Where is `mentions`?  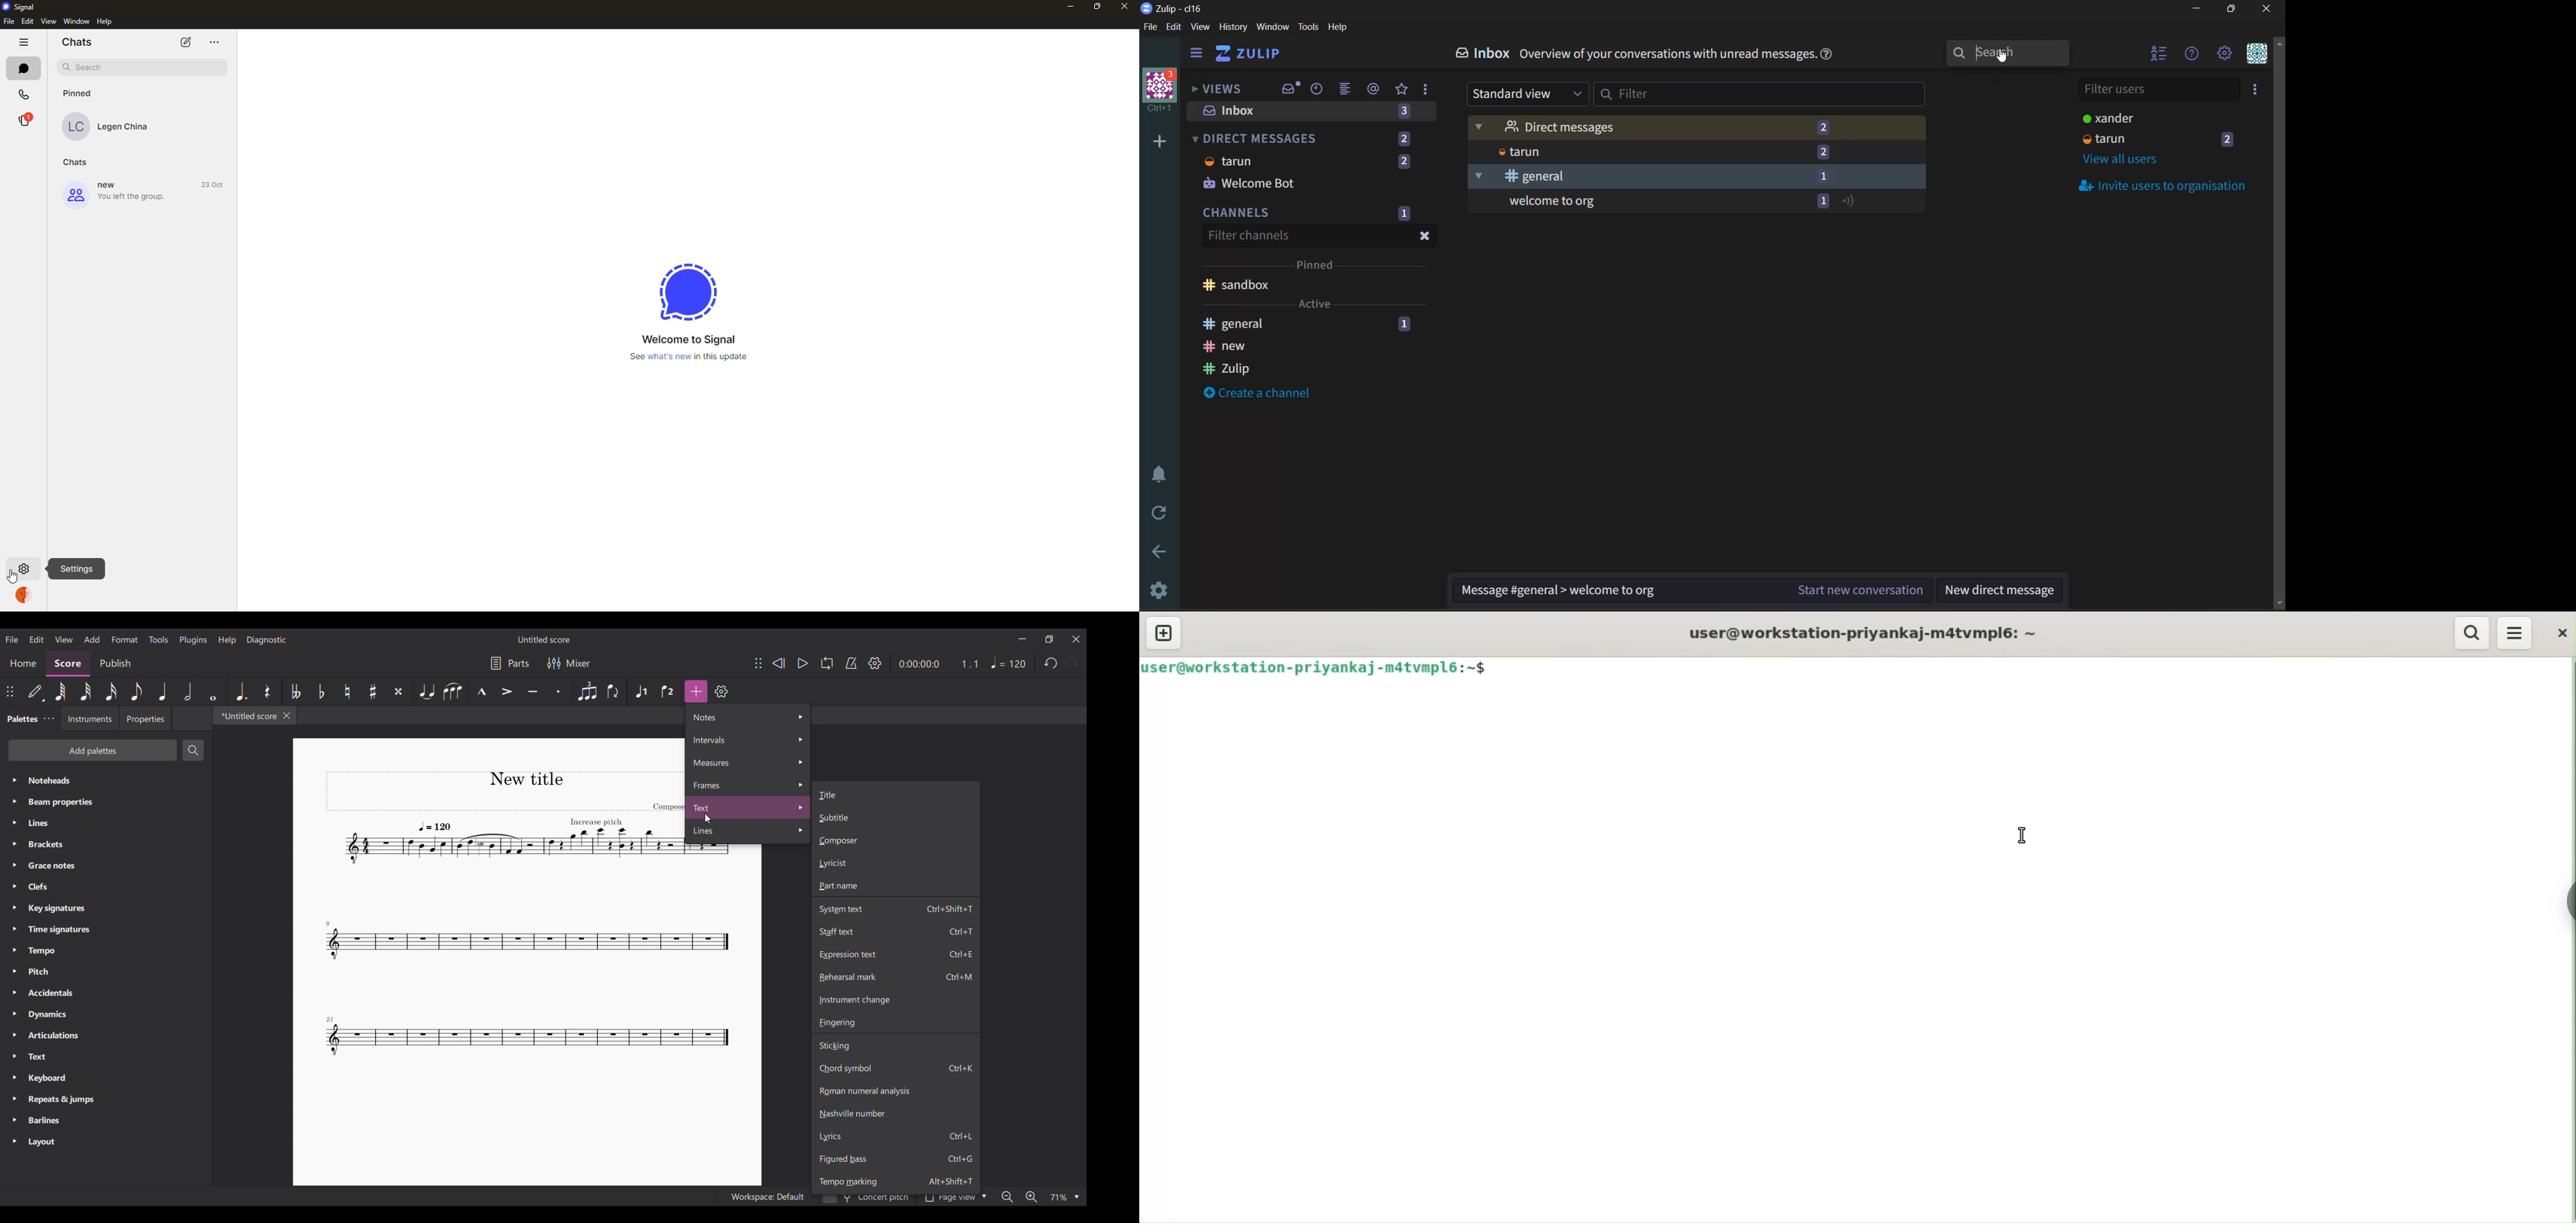 mentions is located at coordinates (1375, 89).